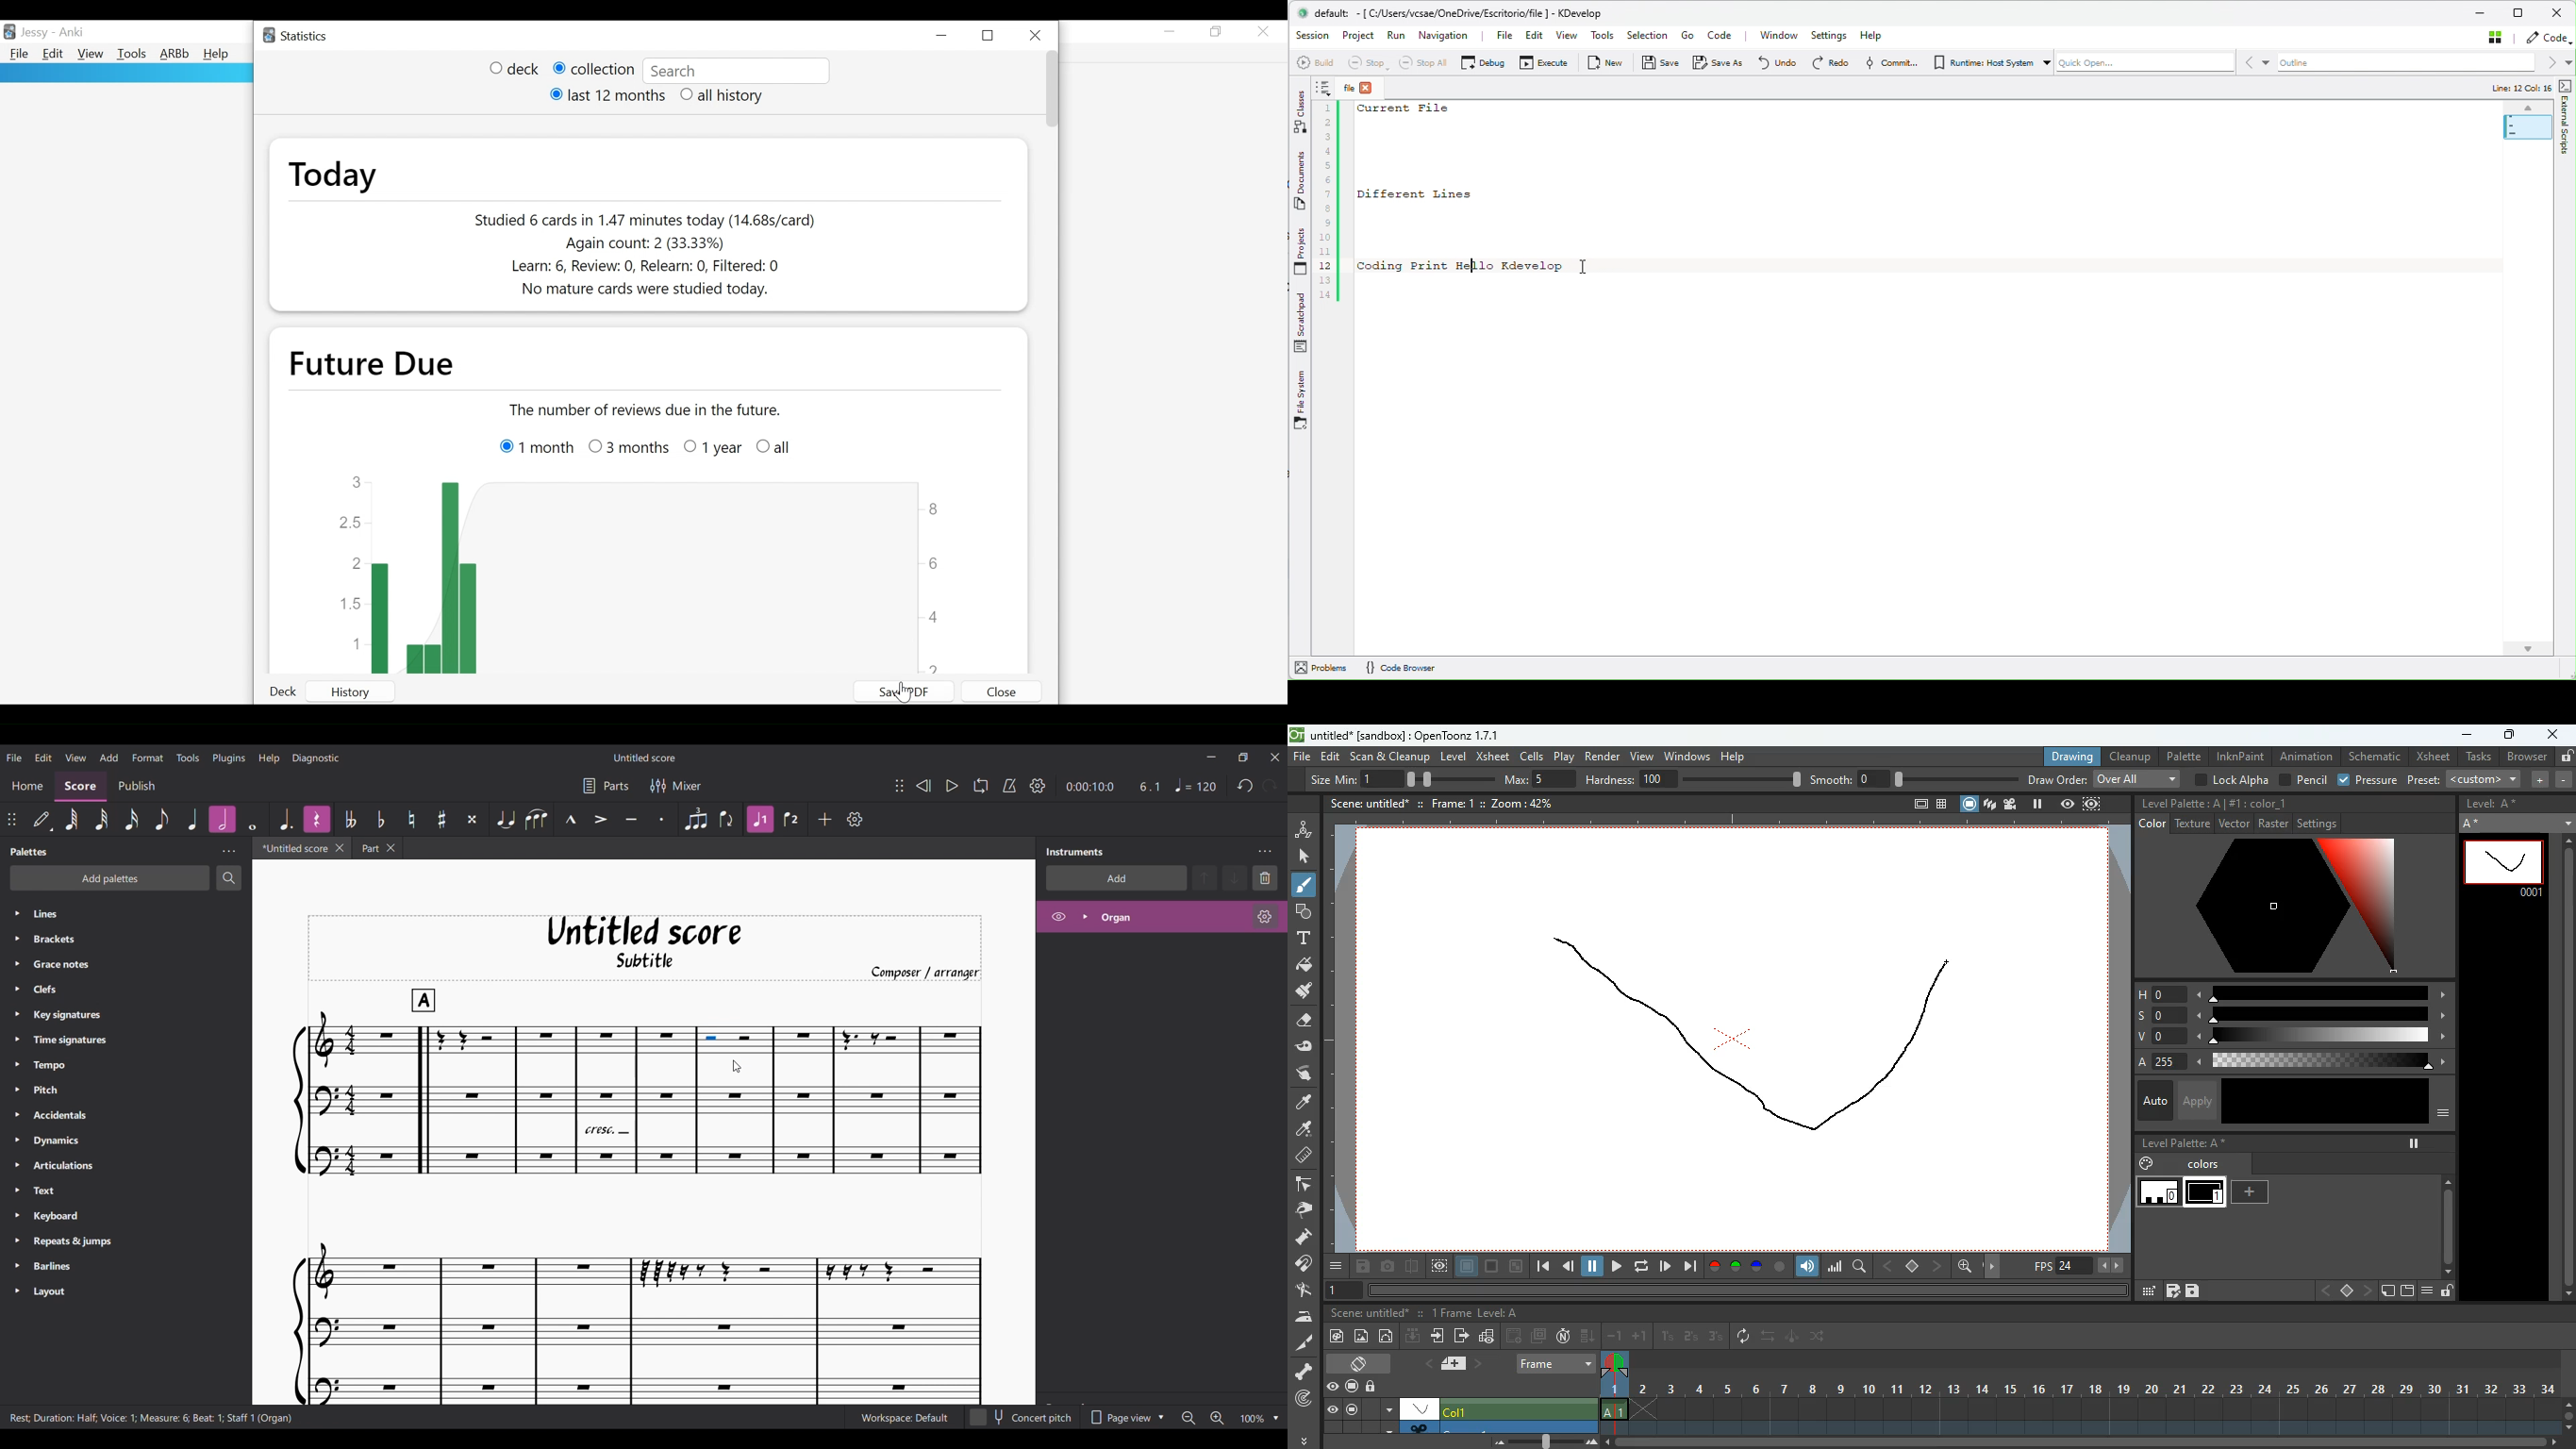 The height and width of the screenshot is (1456, 2576). What do you see at coordinates (442, 820) in the screenshot?
I see `Toggle sharp` at bounding box center [442, 820].